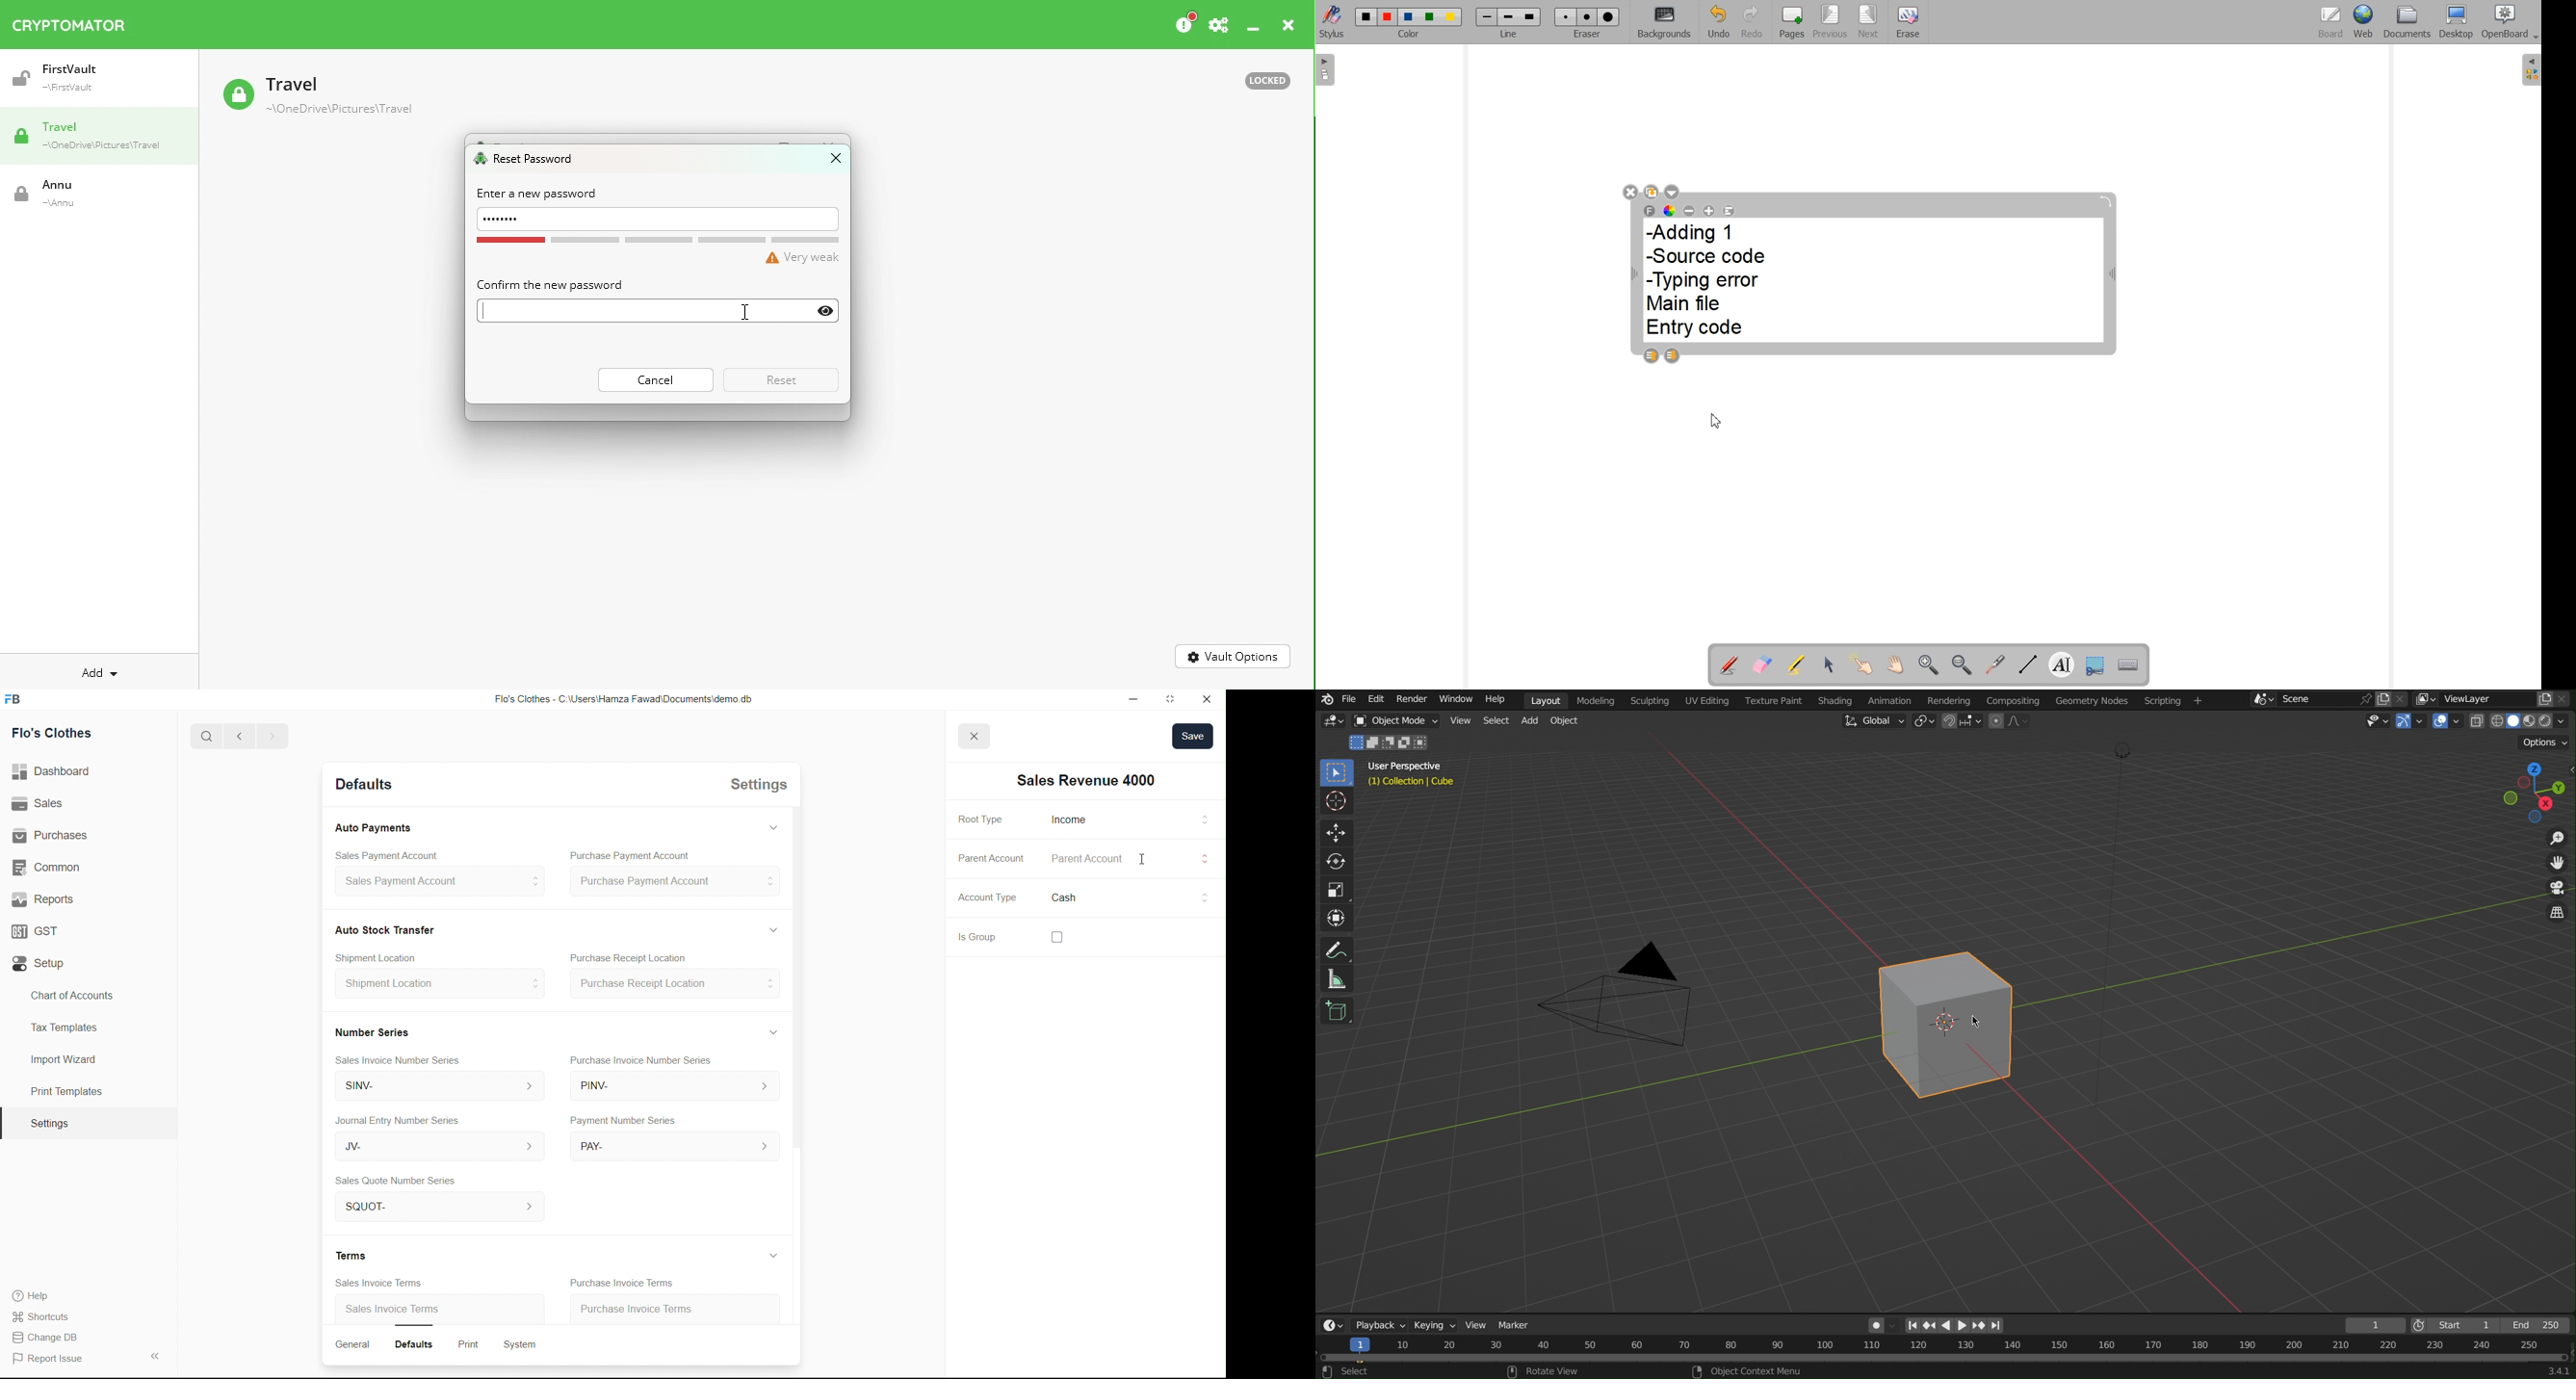 The image size is (2576, 1400). What do you see at coordinates (2543, 743) in the screenshot?
I see `Options` at bounding box center [2543, 743].